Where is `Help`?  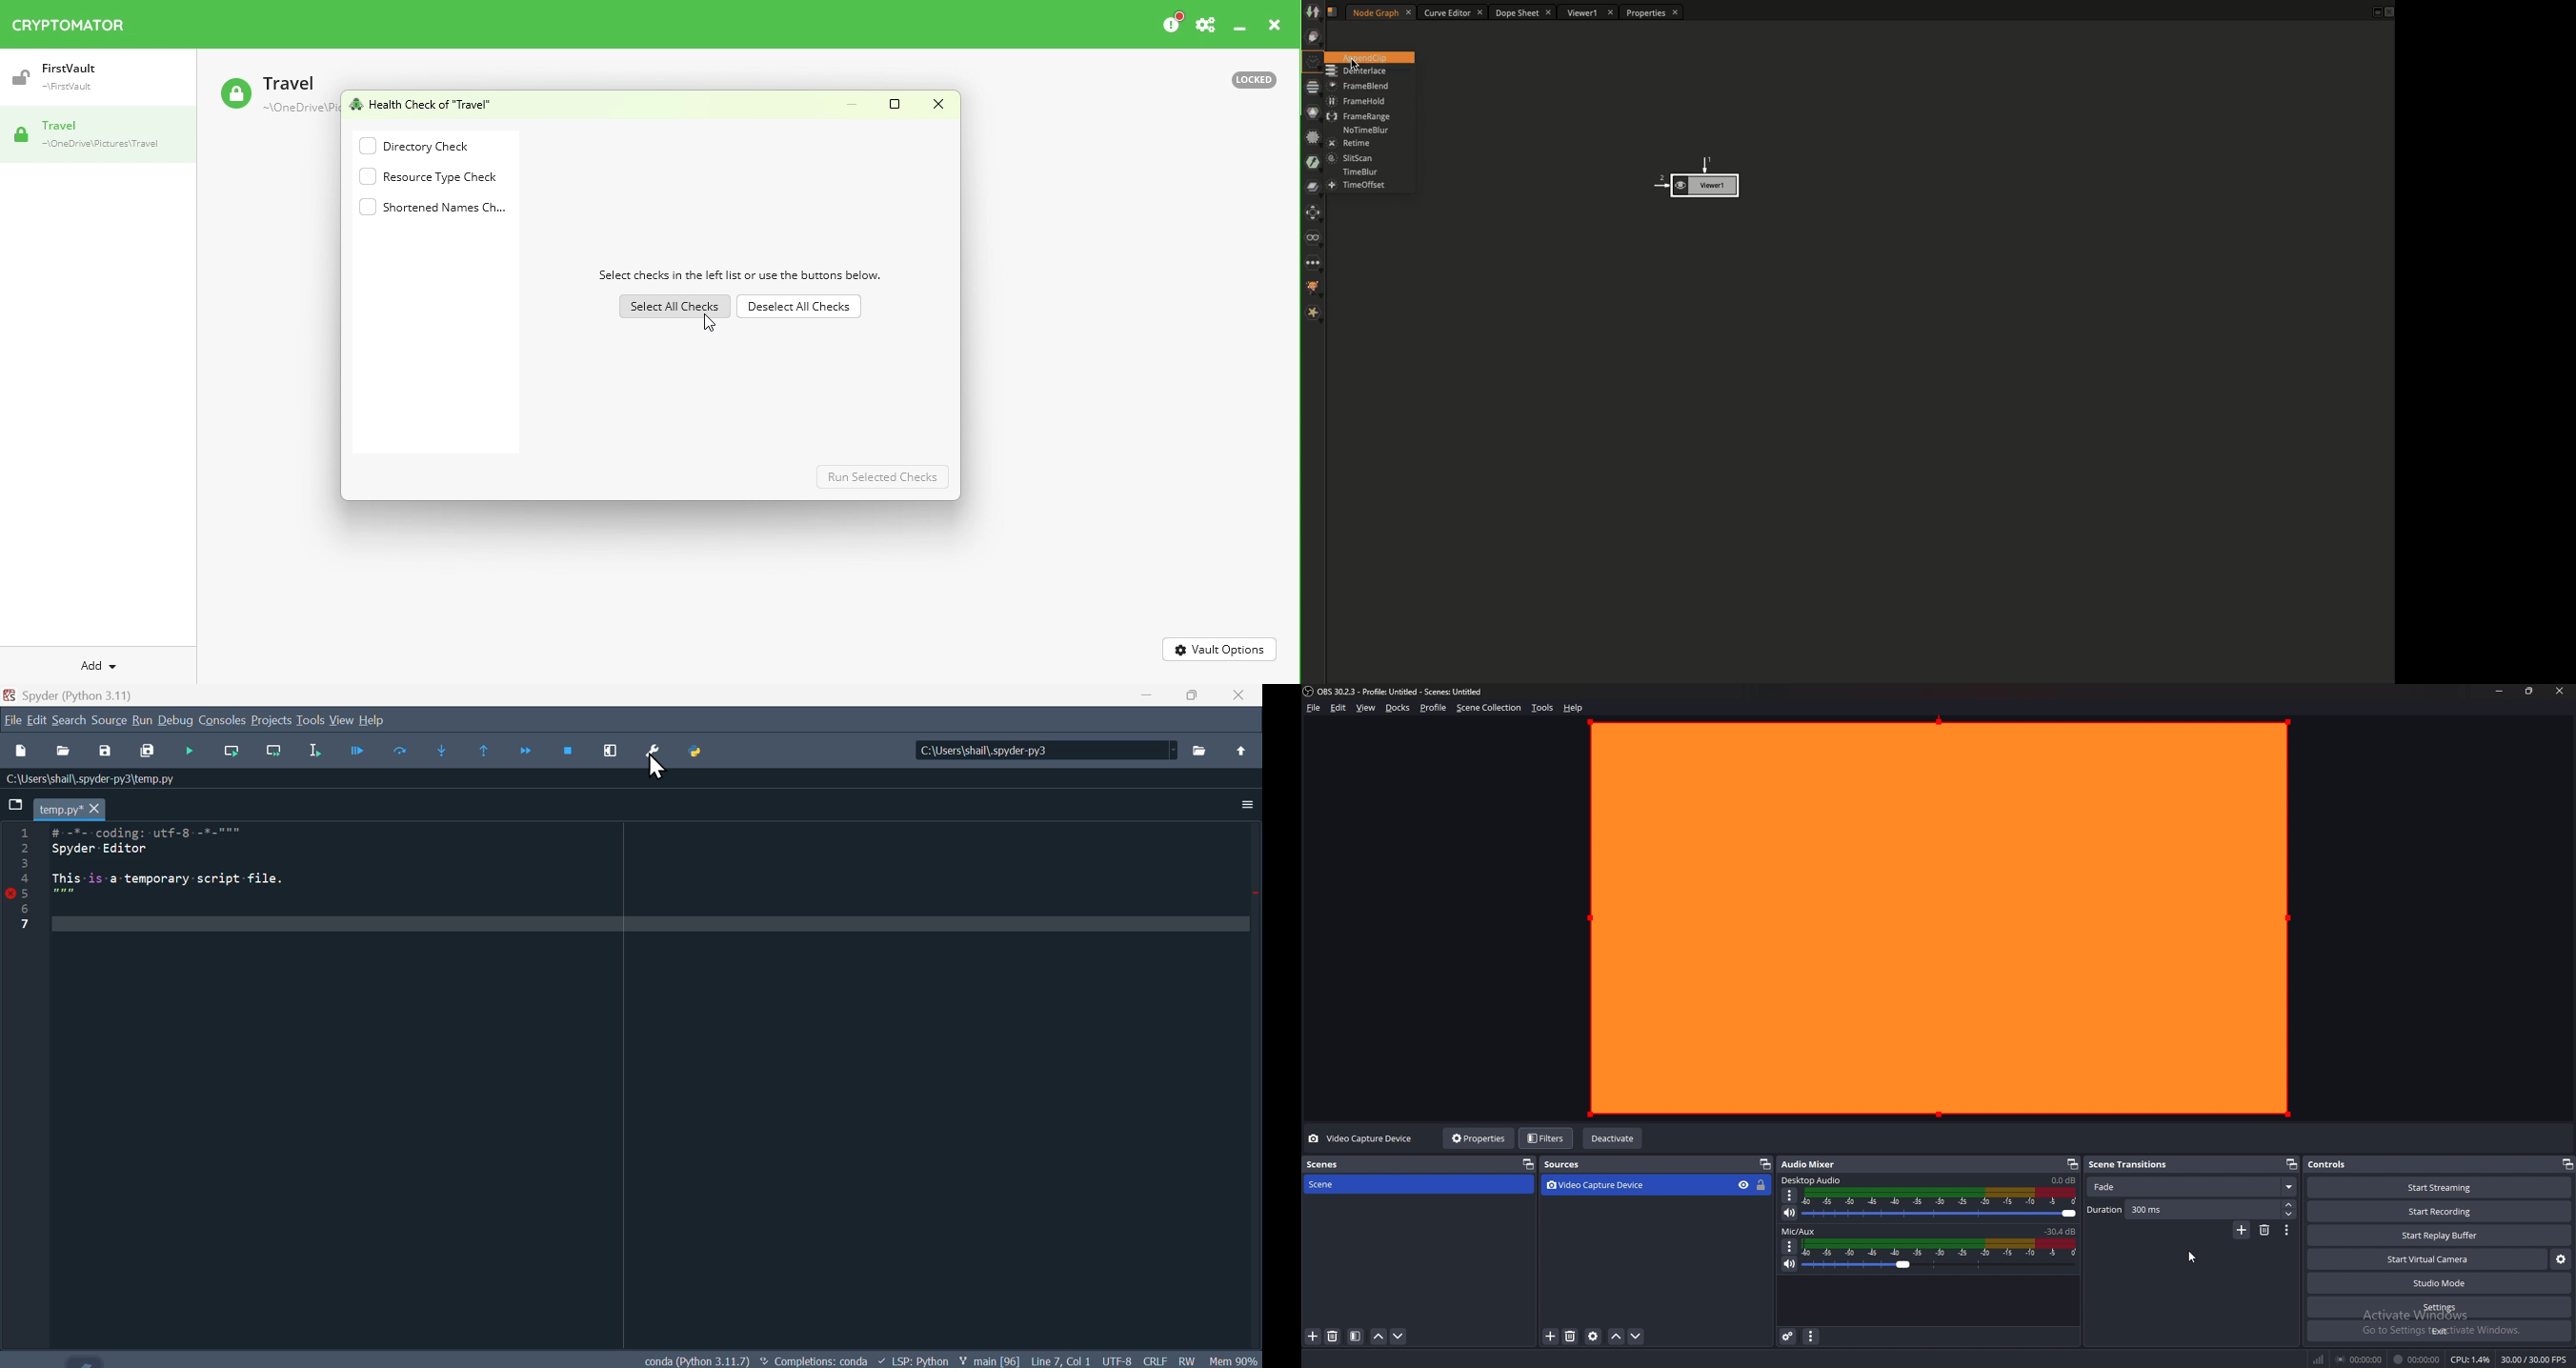
Help is located at coordinates (382, 718).